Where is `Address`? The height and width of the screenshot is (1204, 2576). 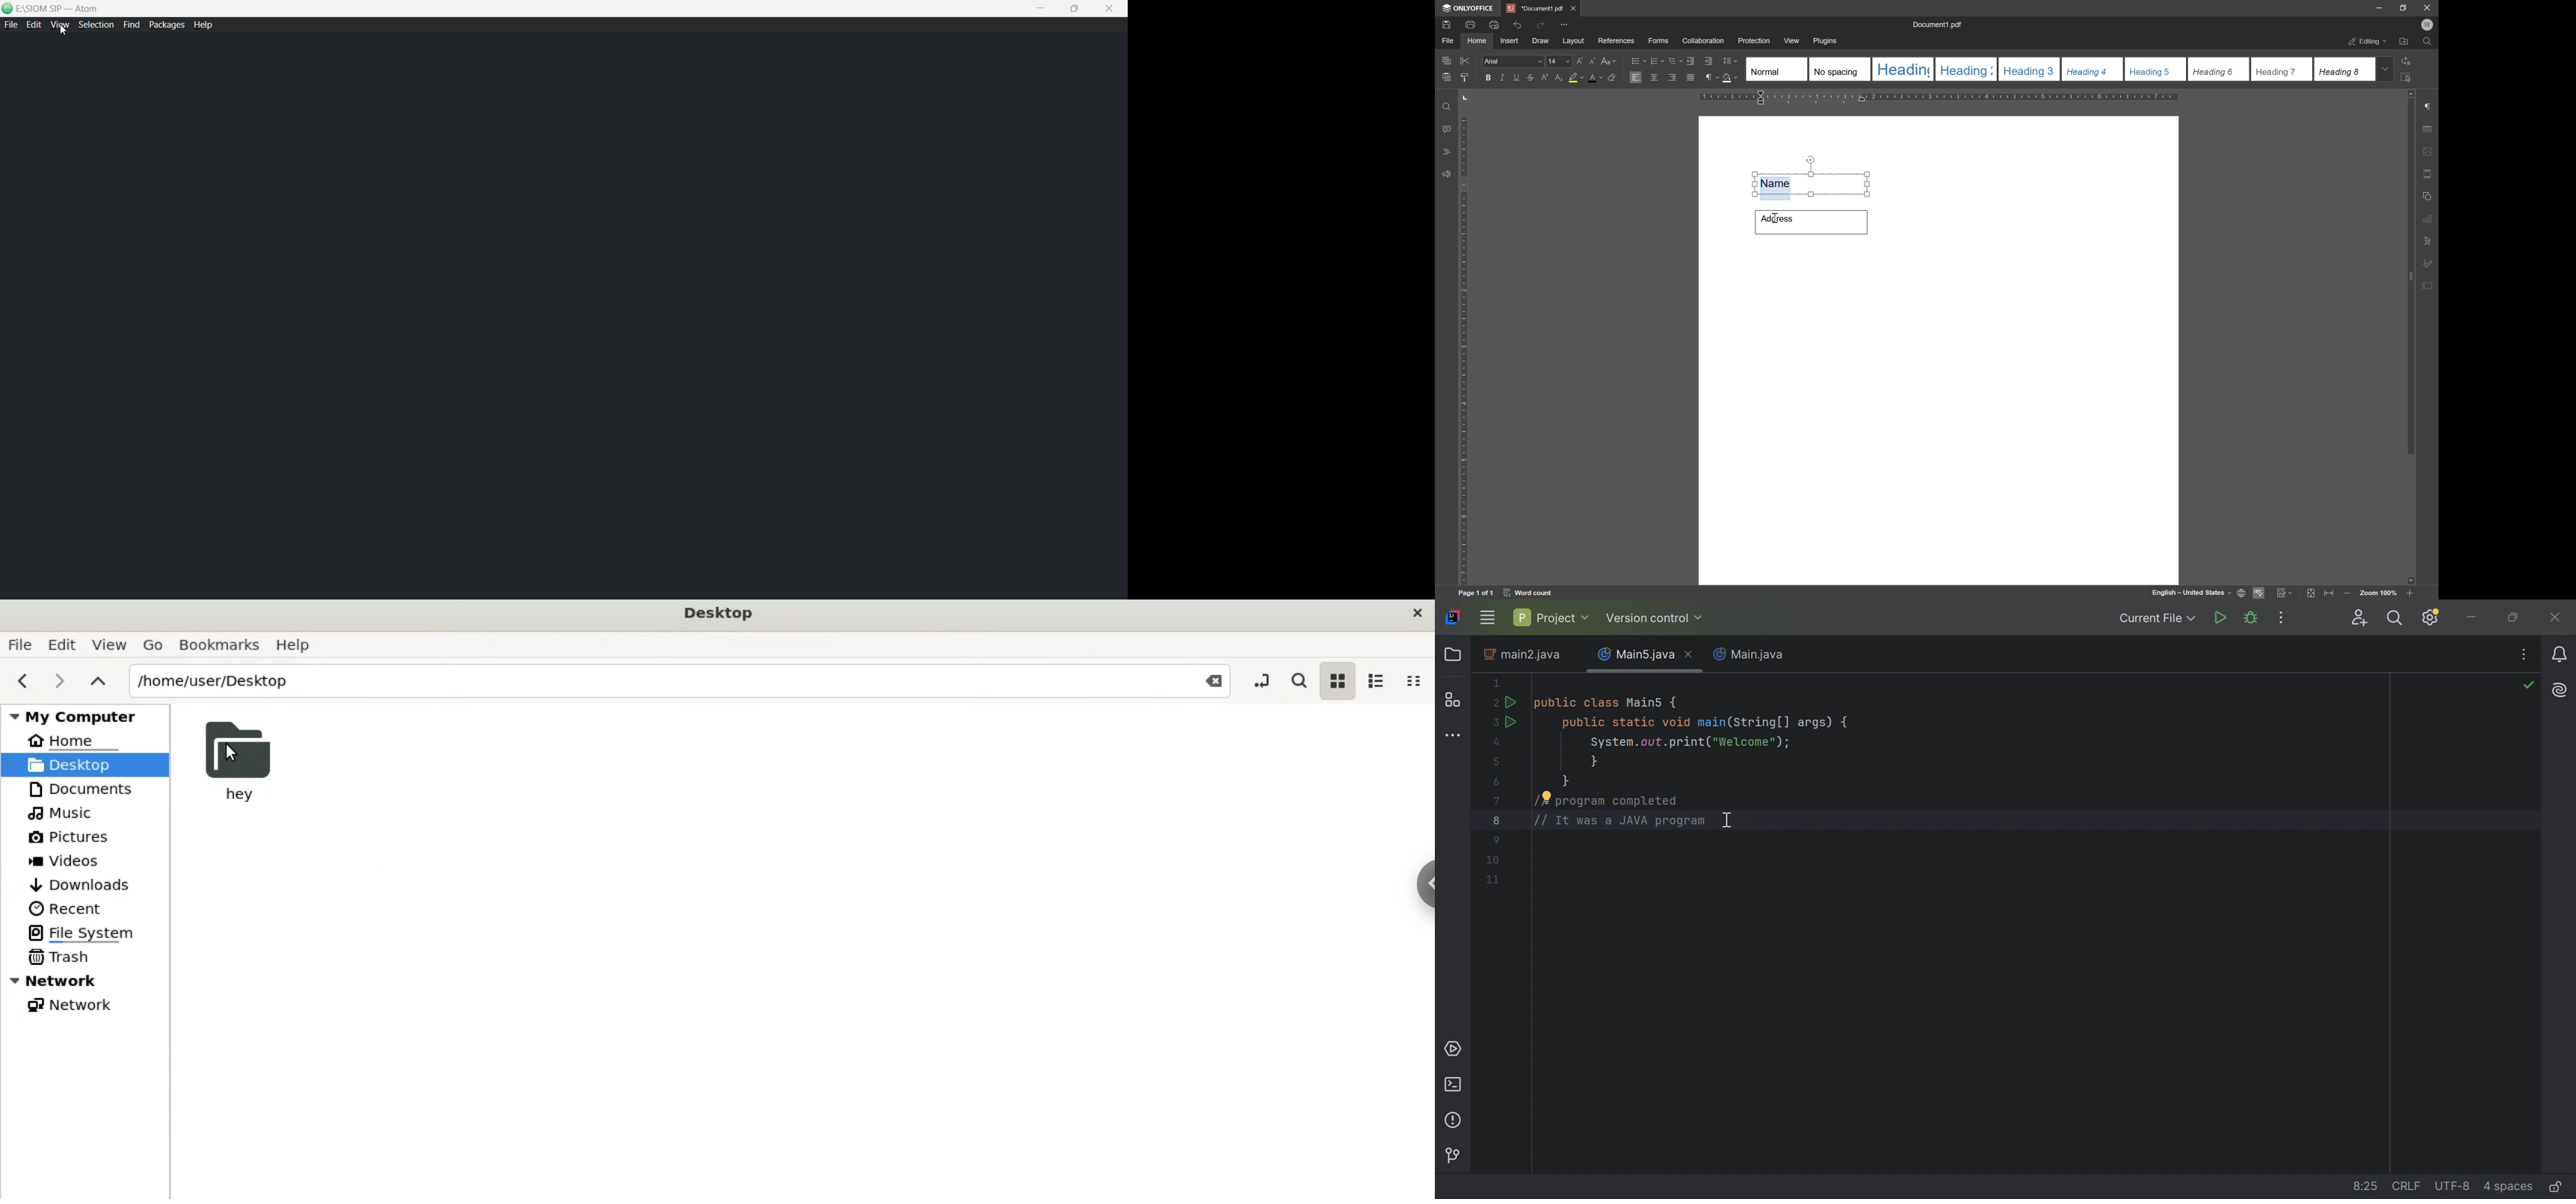 Address is located at coordinates (1811, 223).